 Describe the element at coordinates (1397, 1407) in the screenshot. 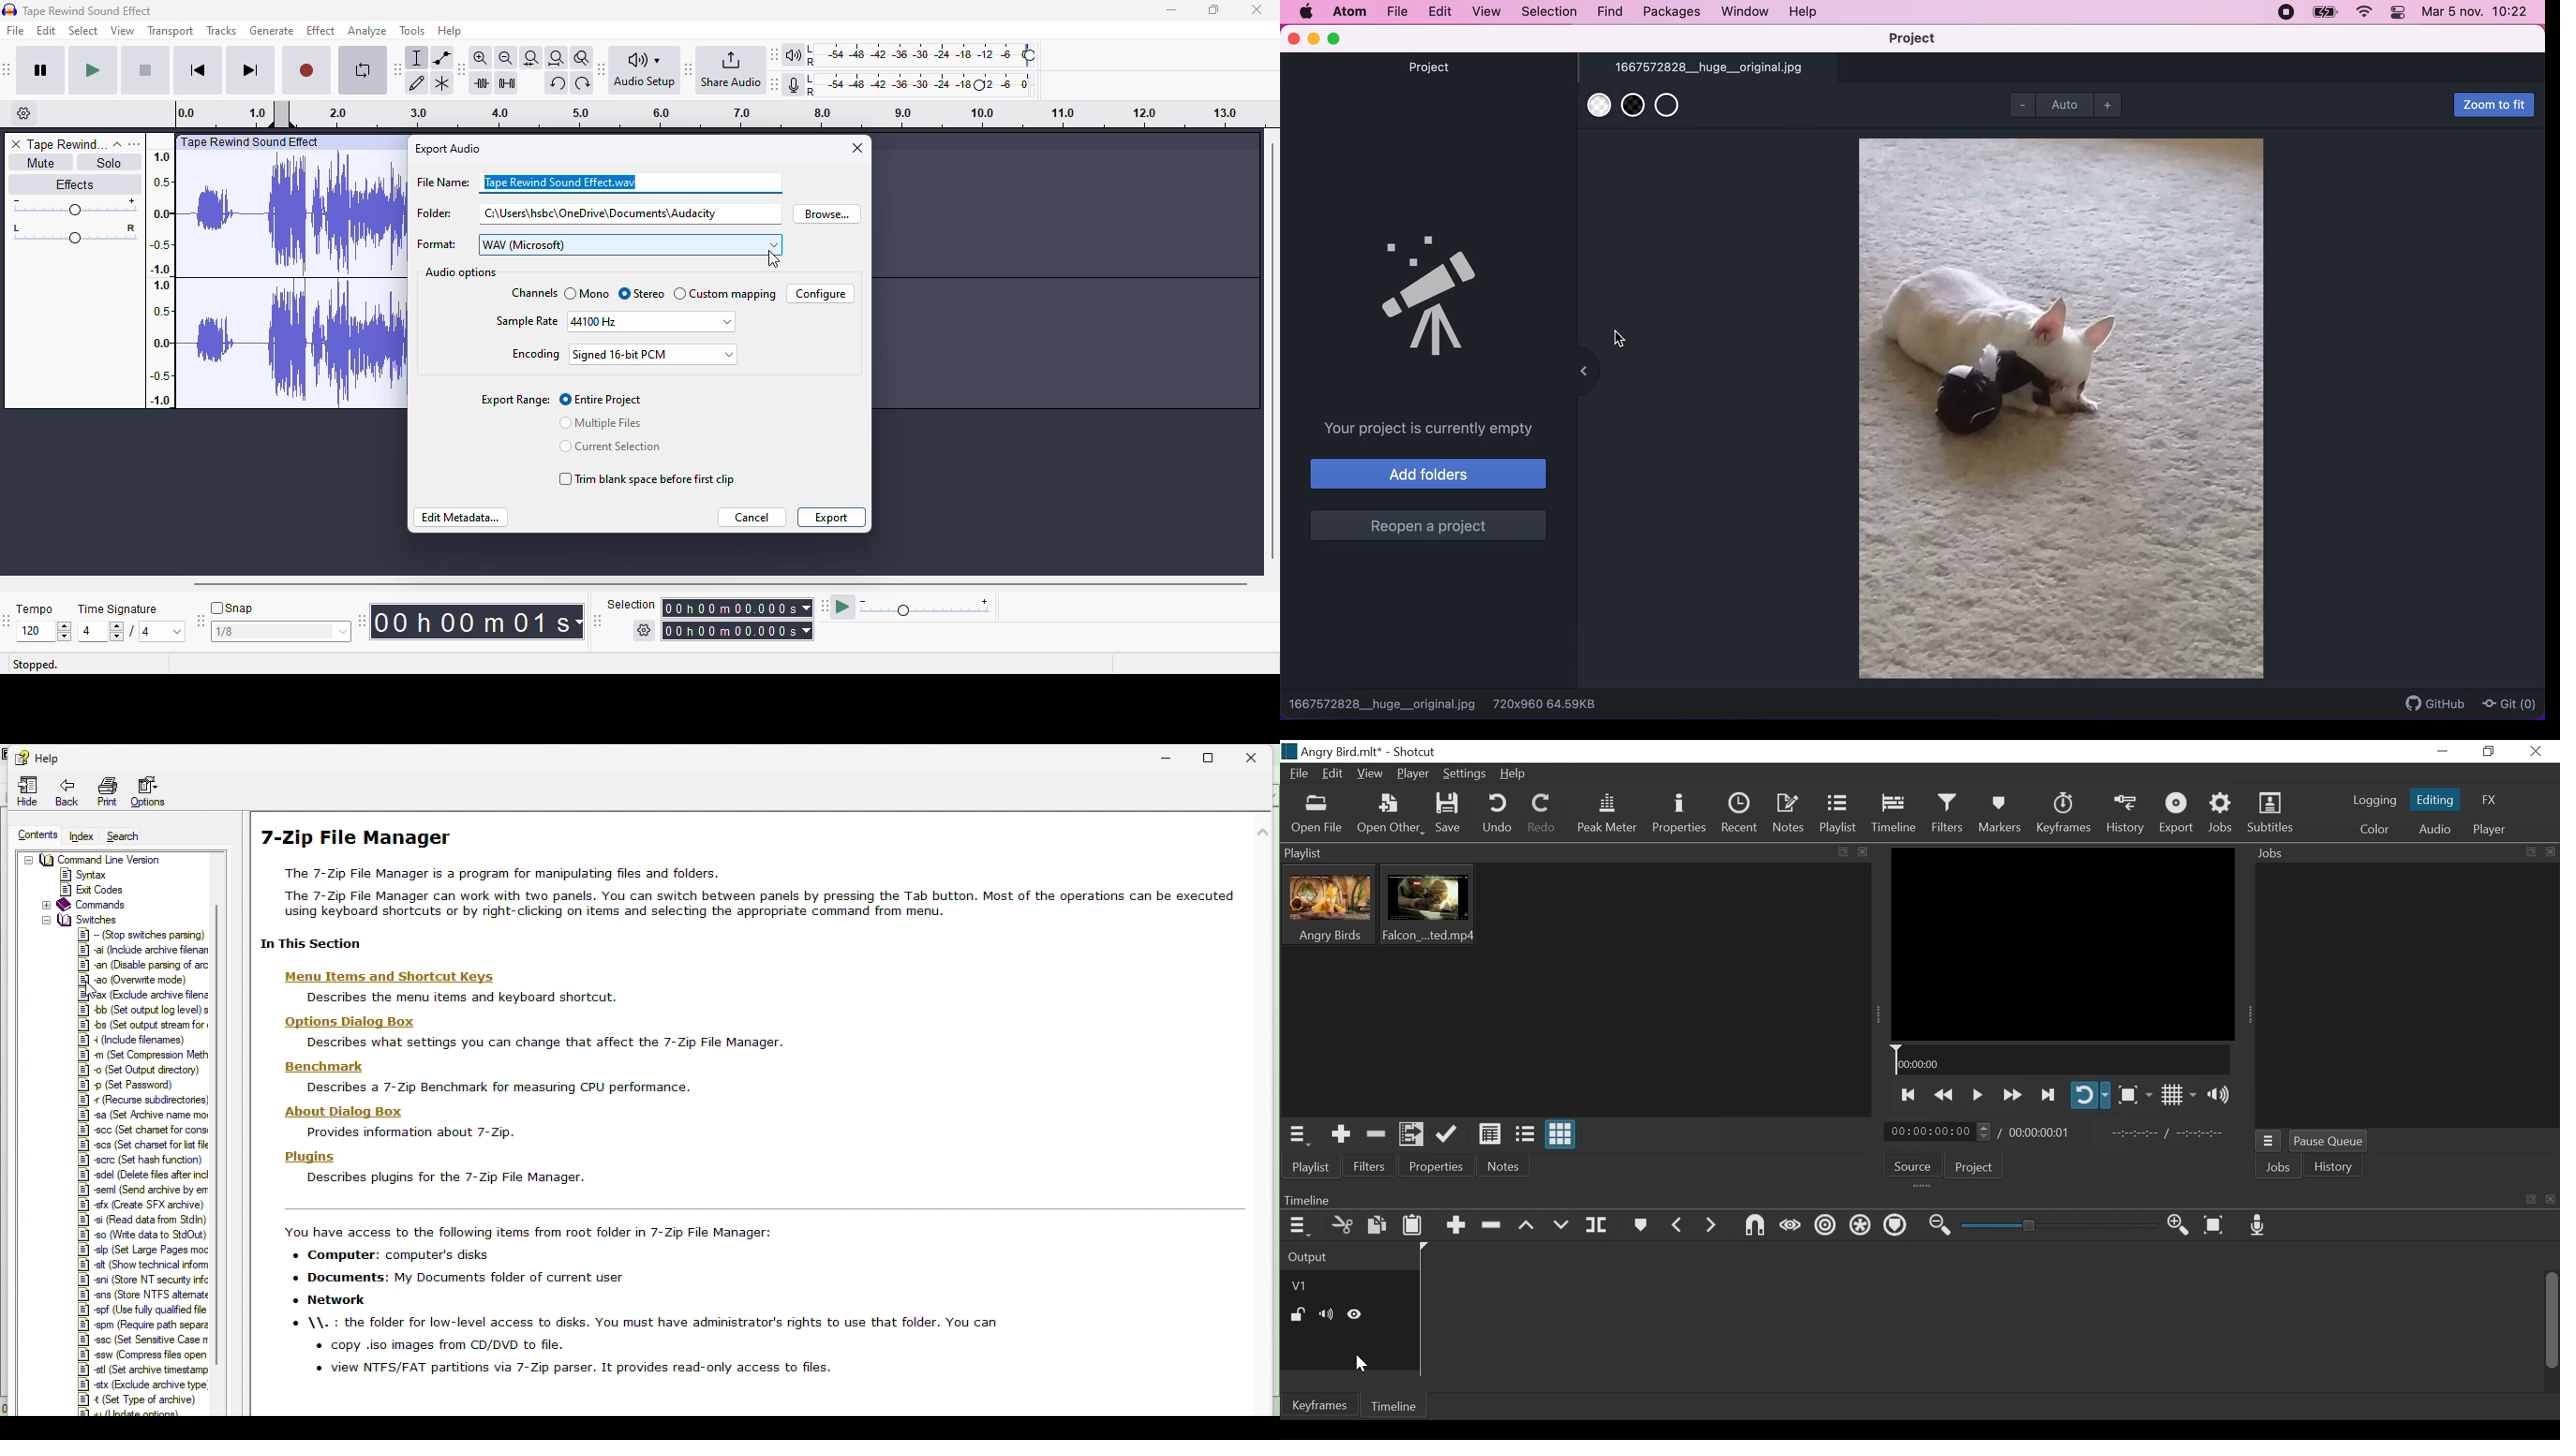

I see `Timeline` at that location.